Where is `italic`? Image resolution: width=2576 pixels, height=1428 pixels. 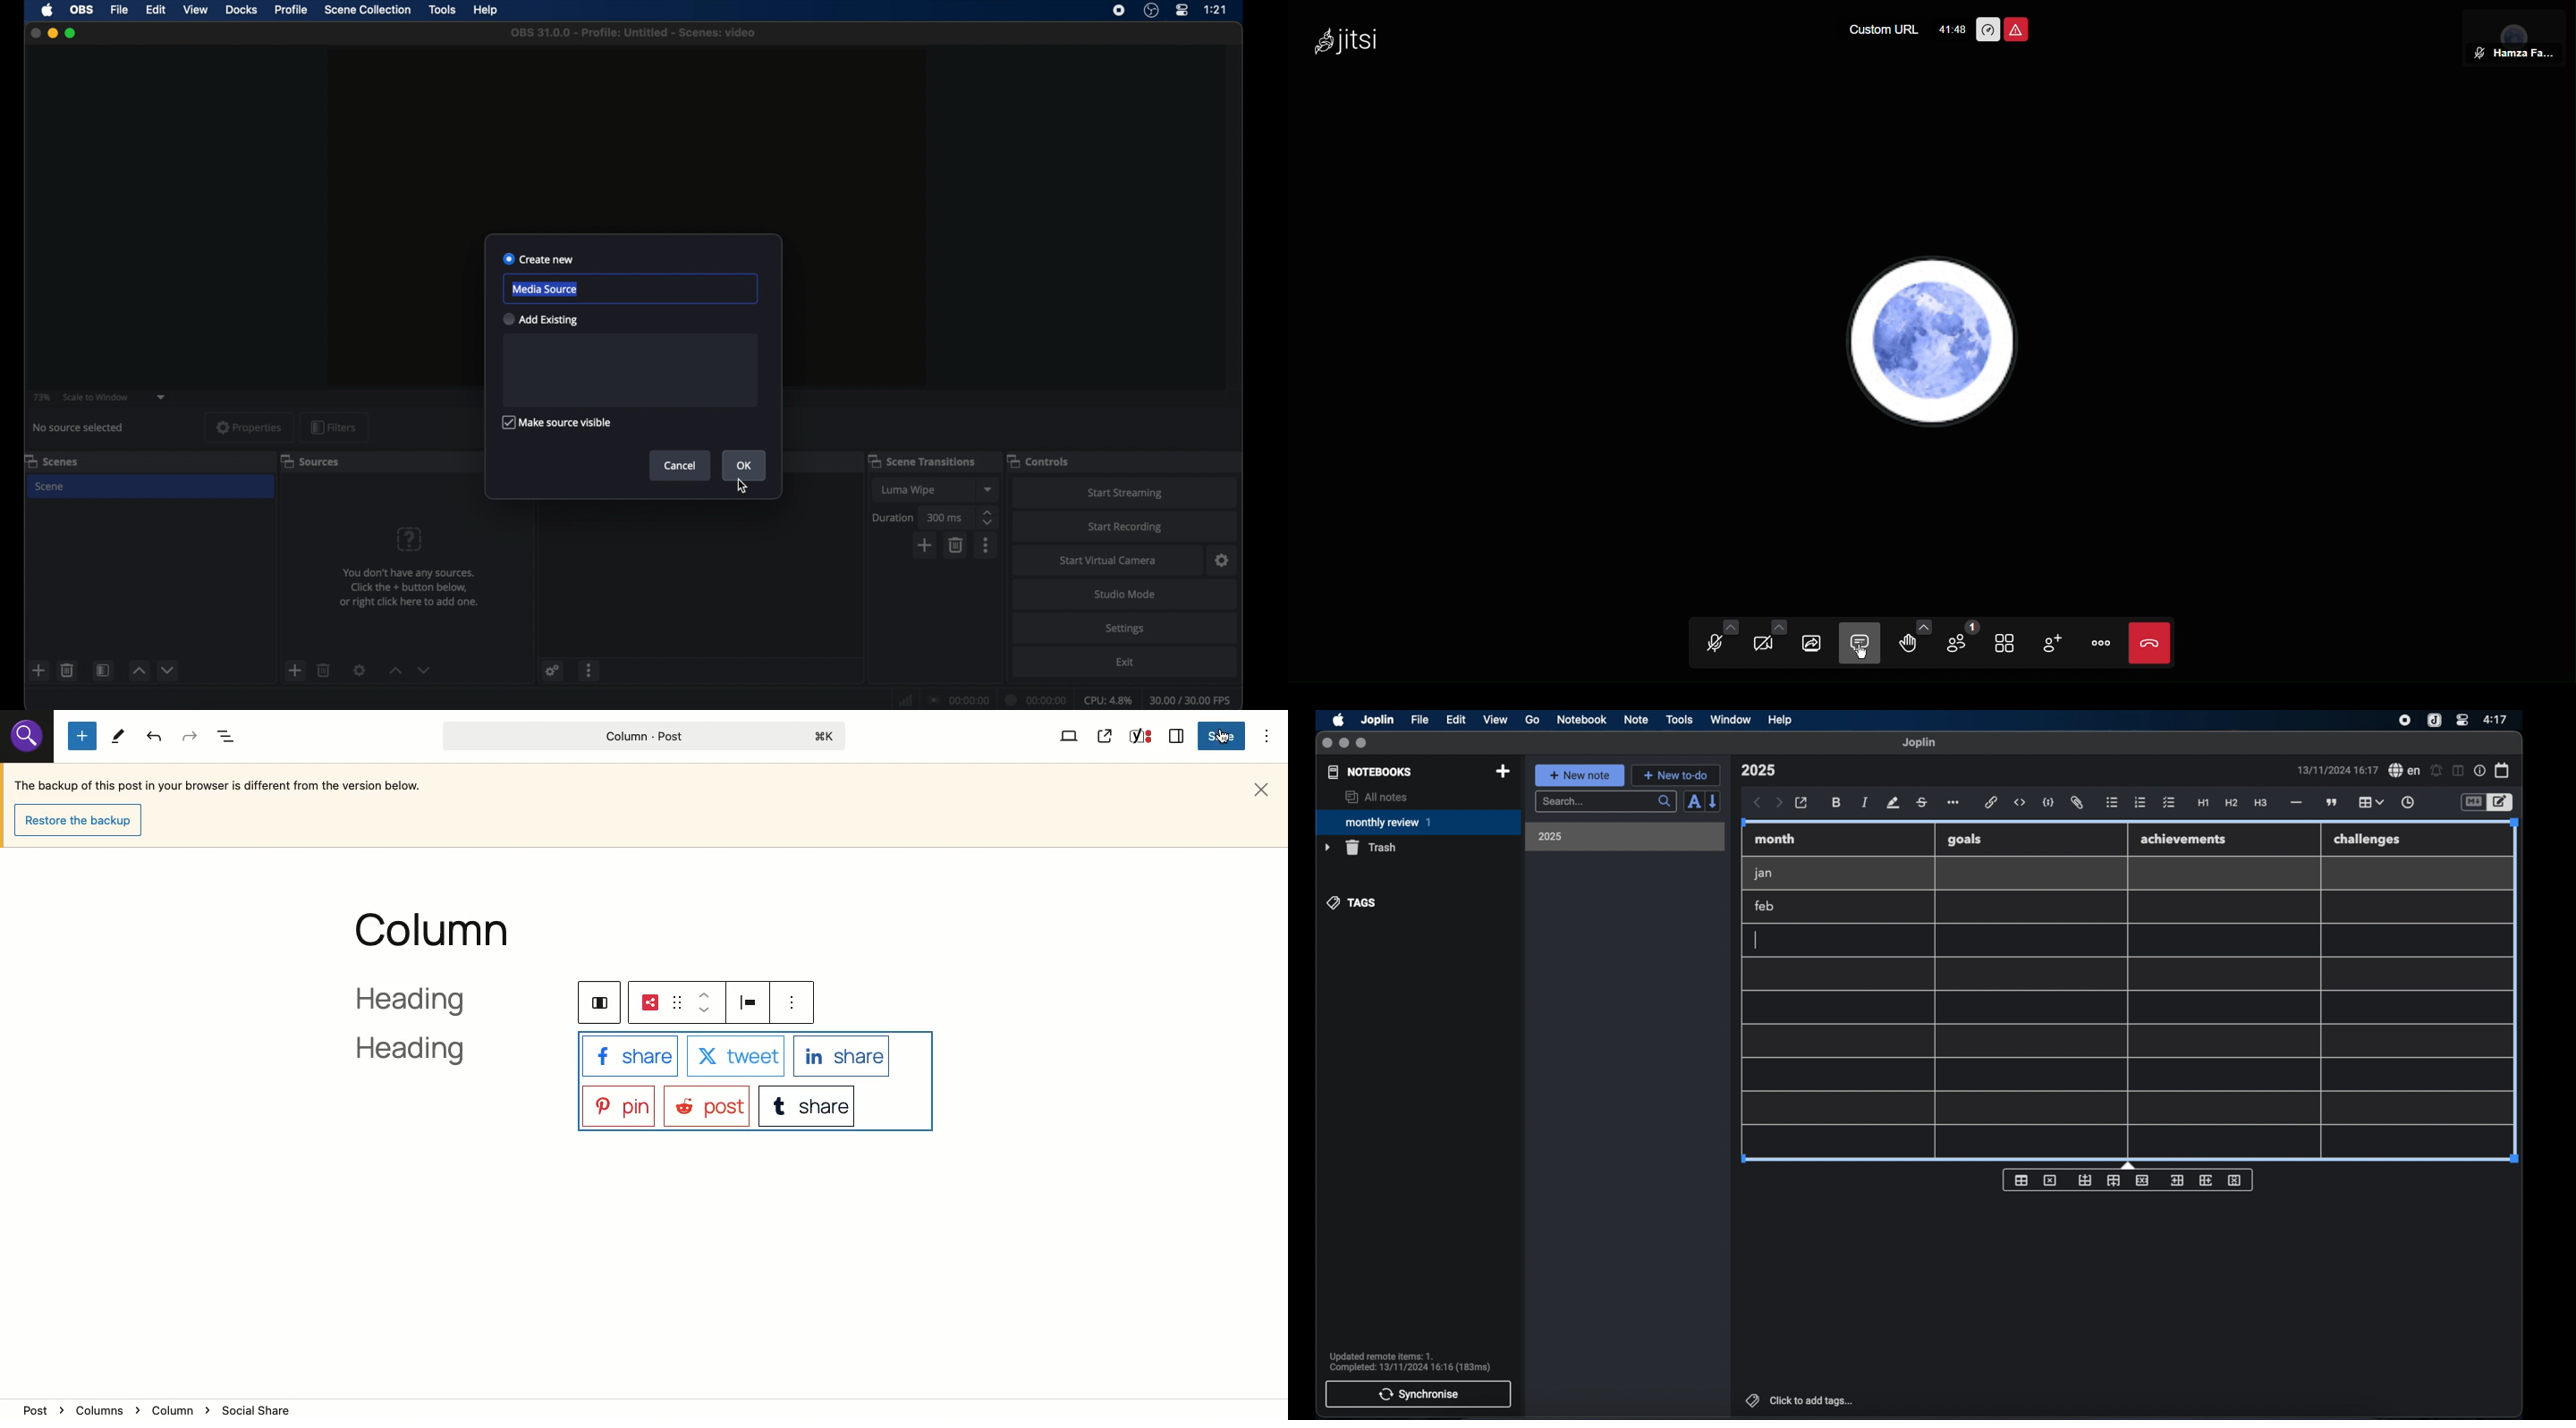
italic is located at coordinates (1865, 802).